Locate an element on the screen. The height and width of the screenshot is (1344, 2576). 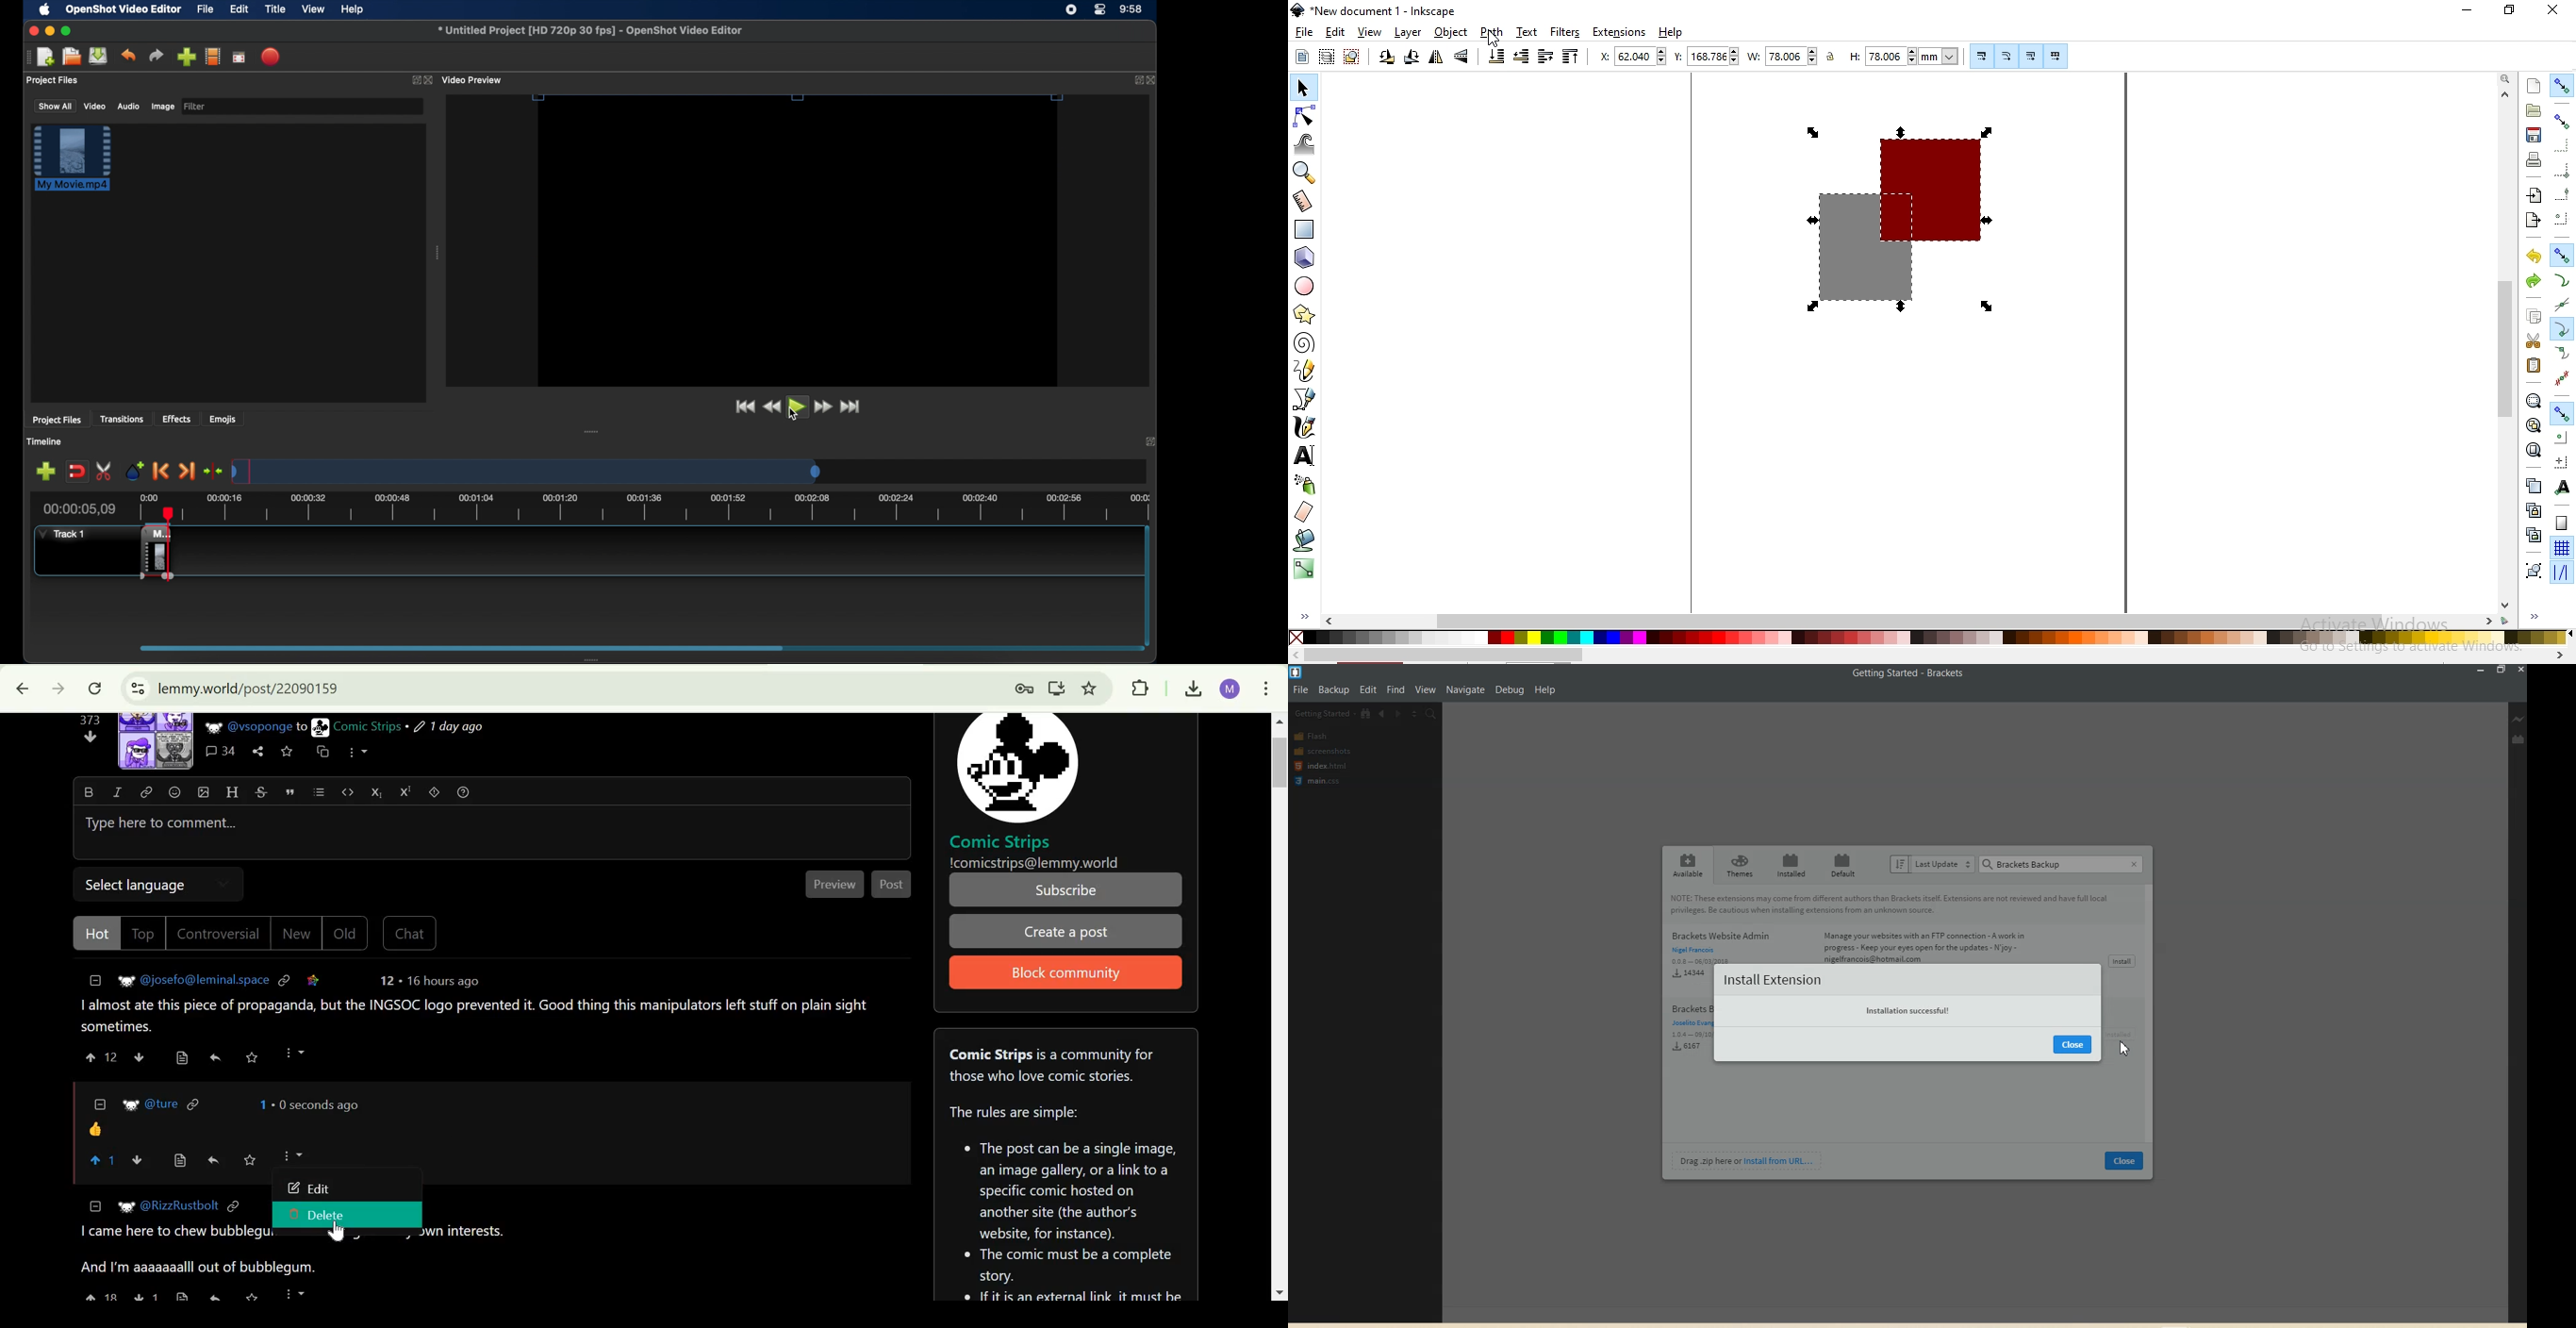
Save is located at coordinates (286, 752).